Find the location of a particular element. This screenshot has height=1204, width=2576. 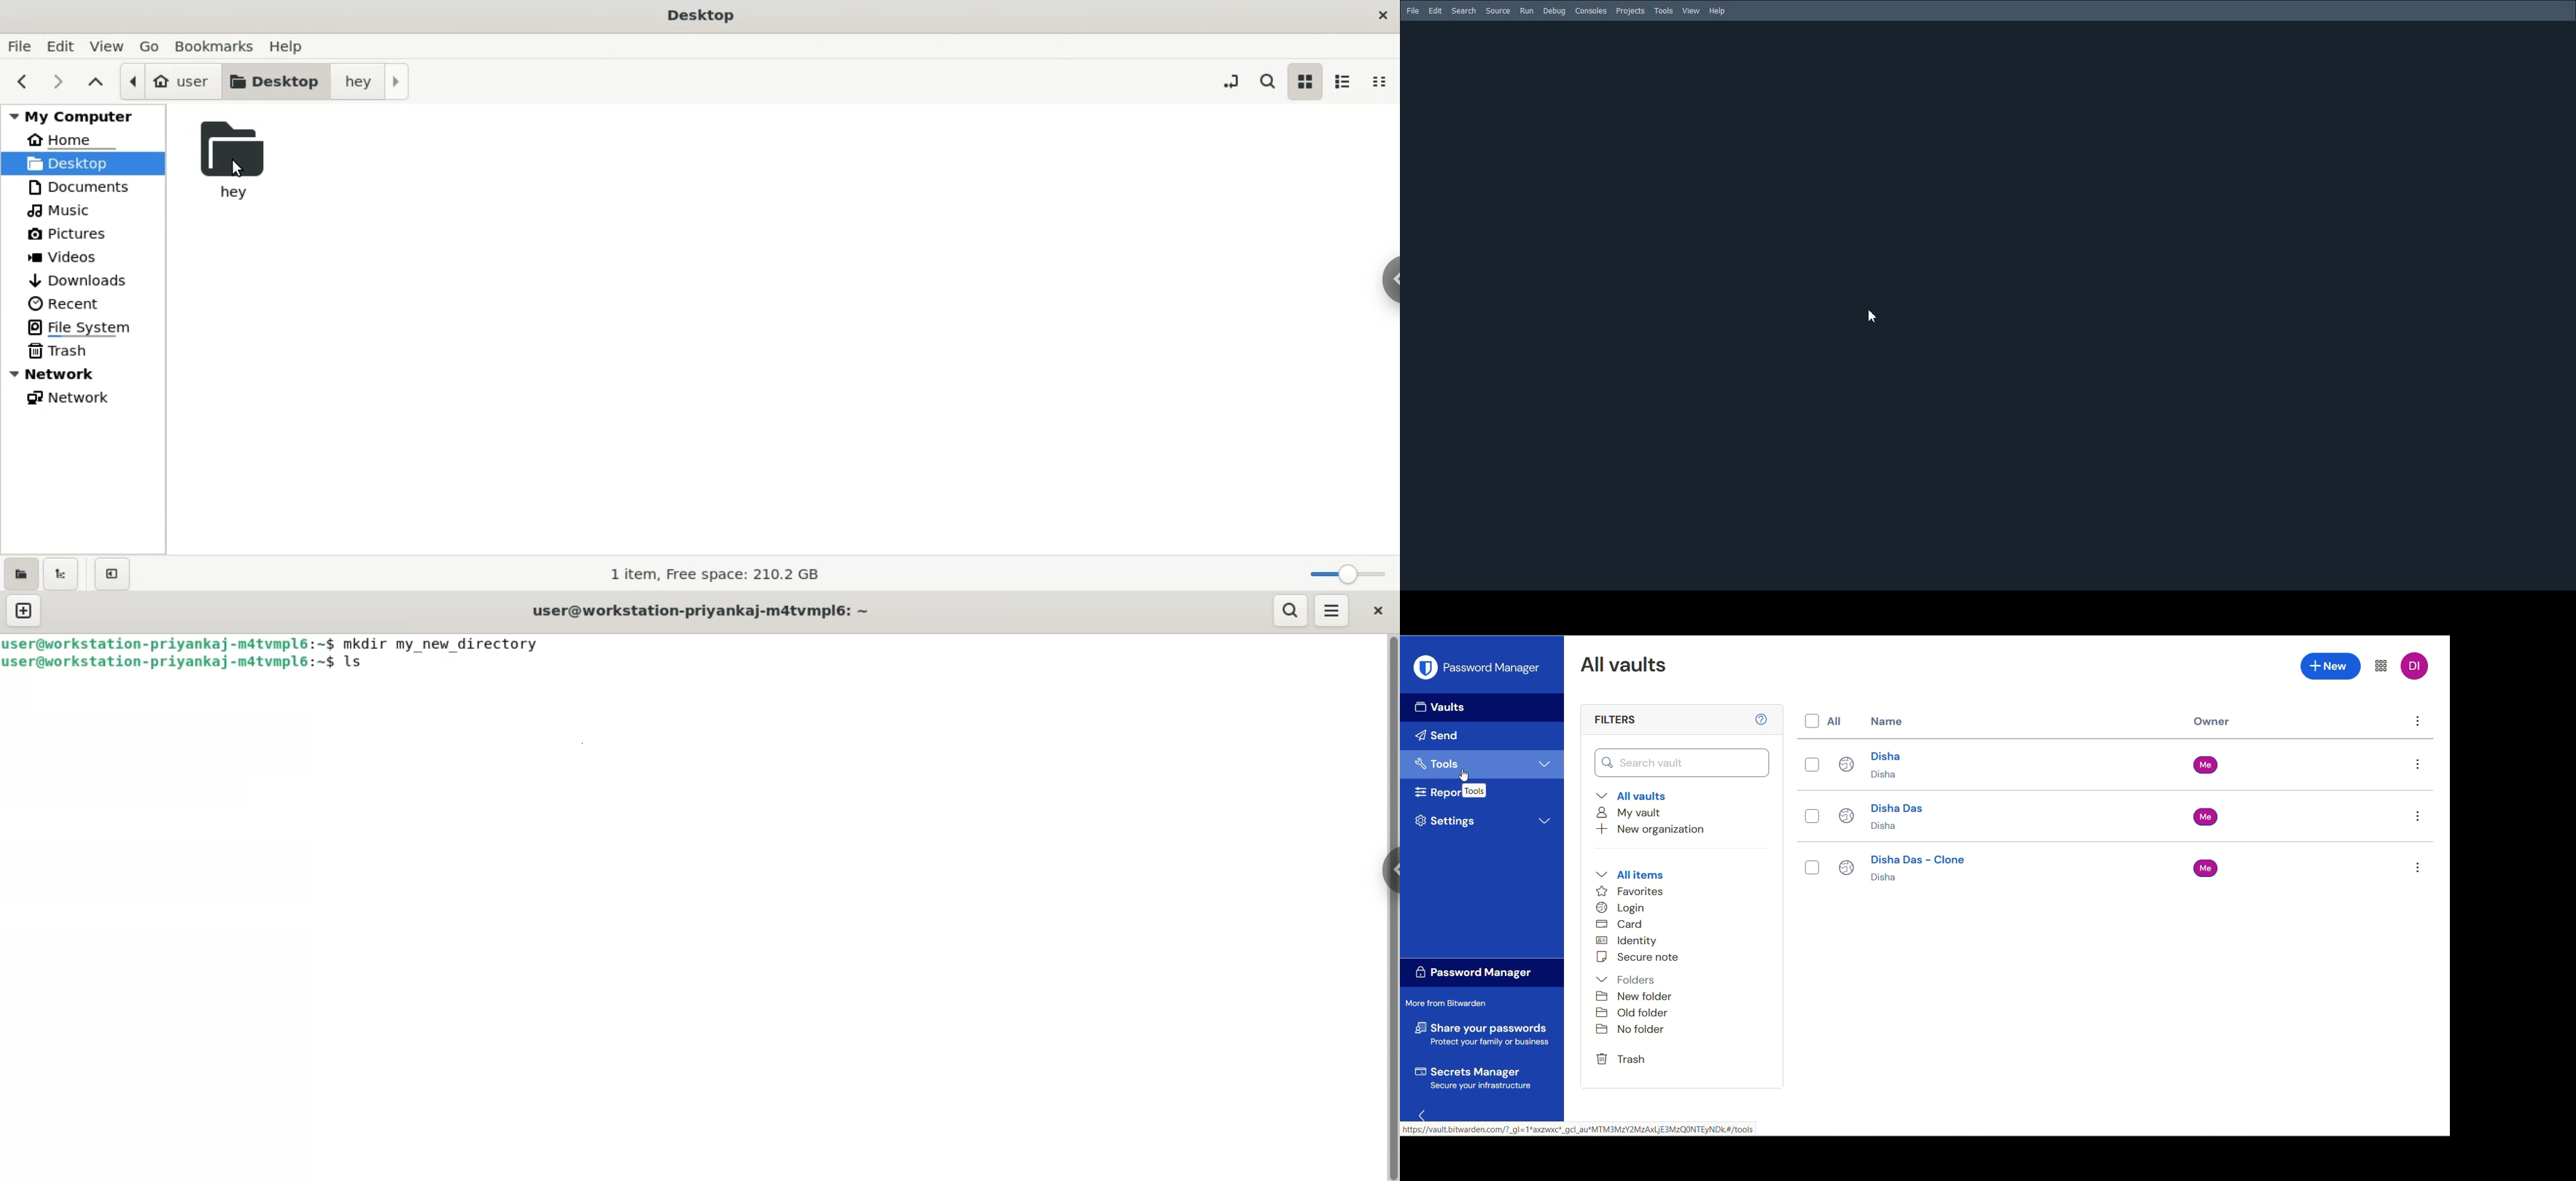

home is located at coordinates (84, 140).